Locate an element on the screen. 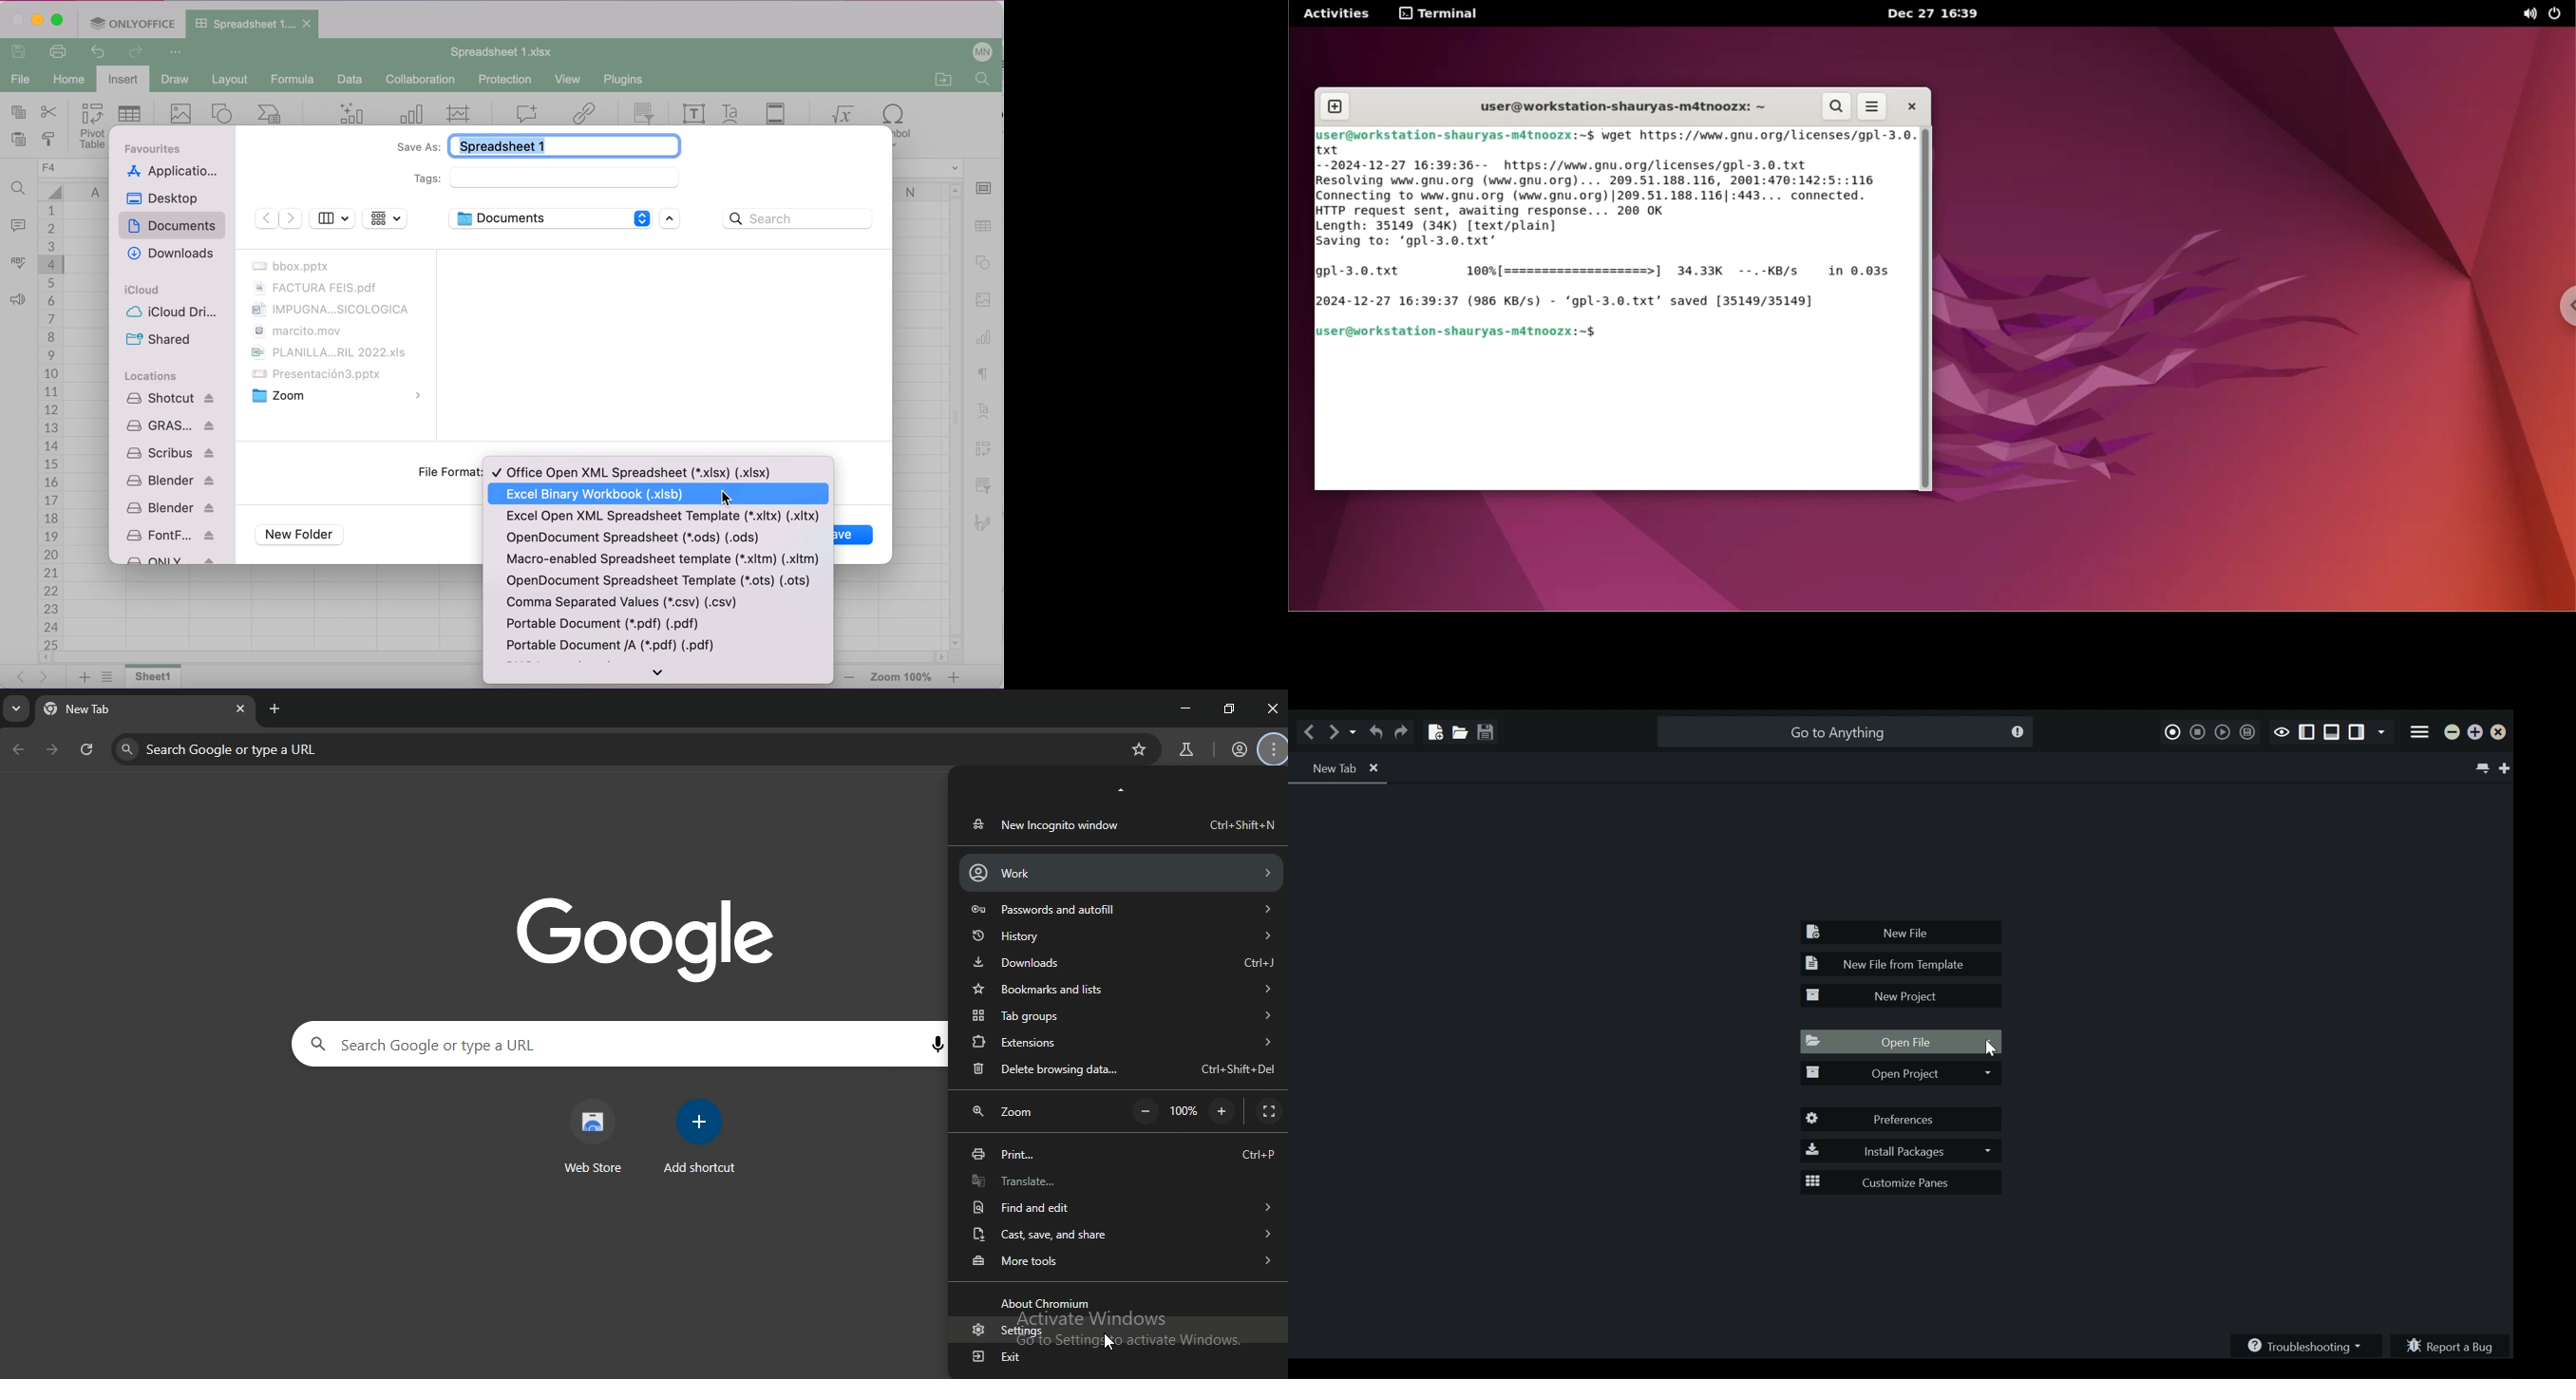 The width and height of the screenshot is (2576, 1400). search is located at coordinates (1838, 107).